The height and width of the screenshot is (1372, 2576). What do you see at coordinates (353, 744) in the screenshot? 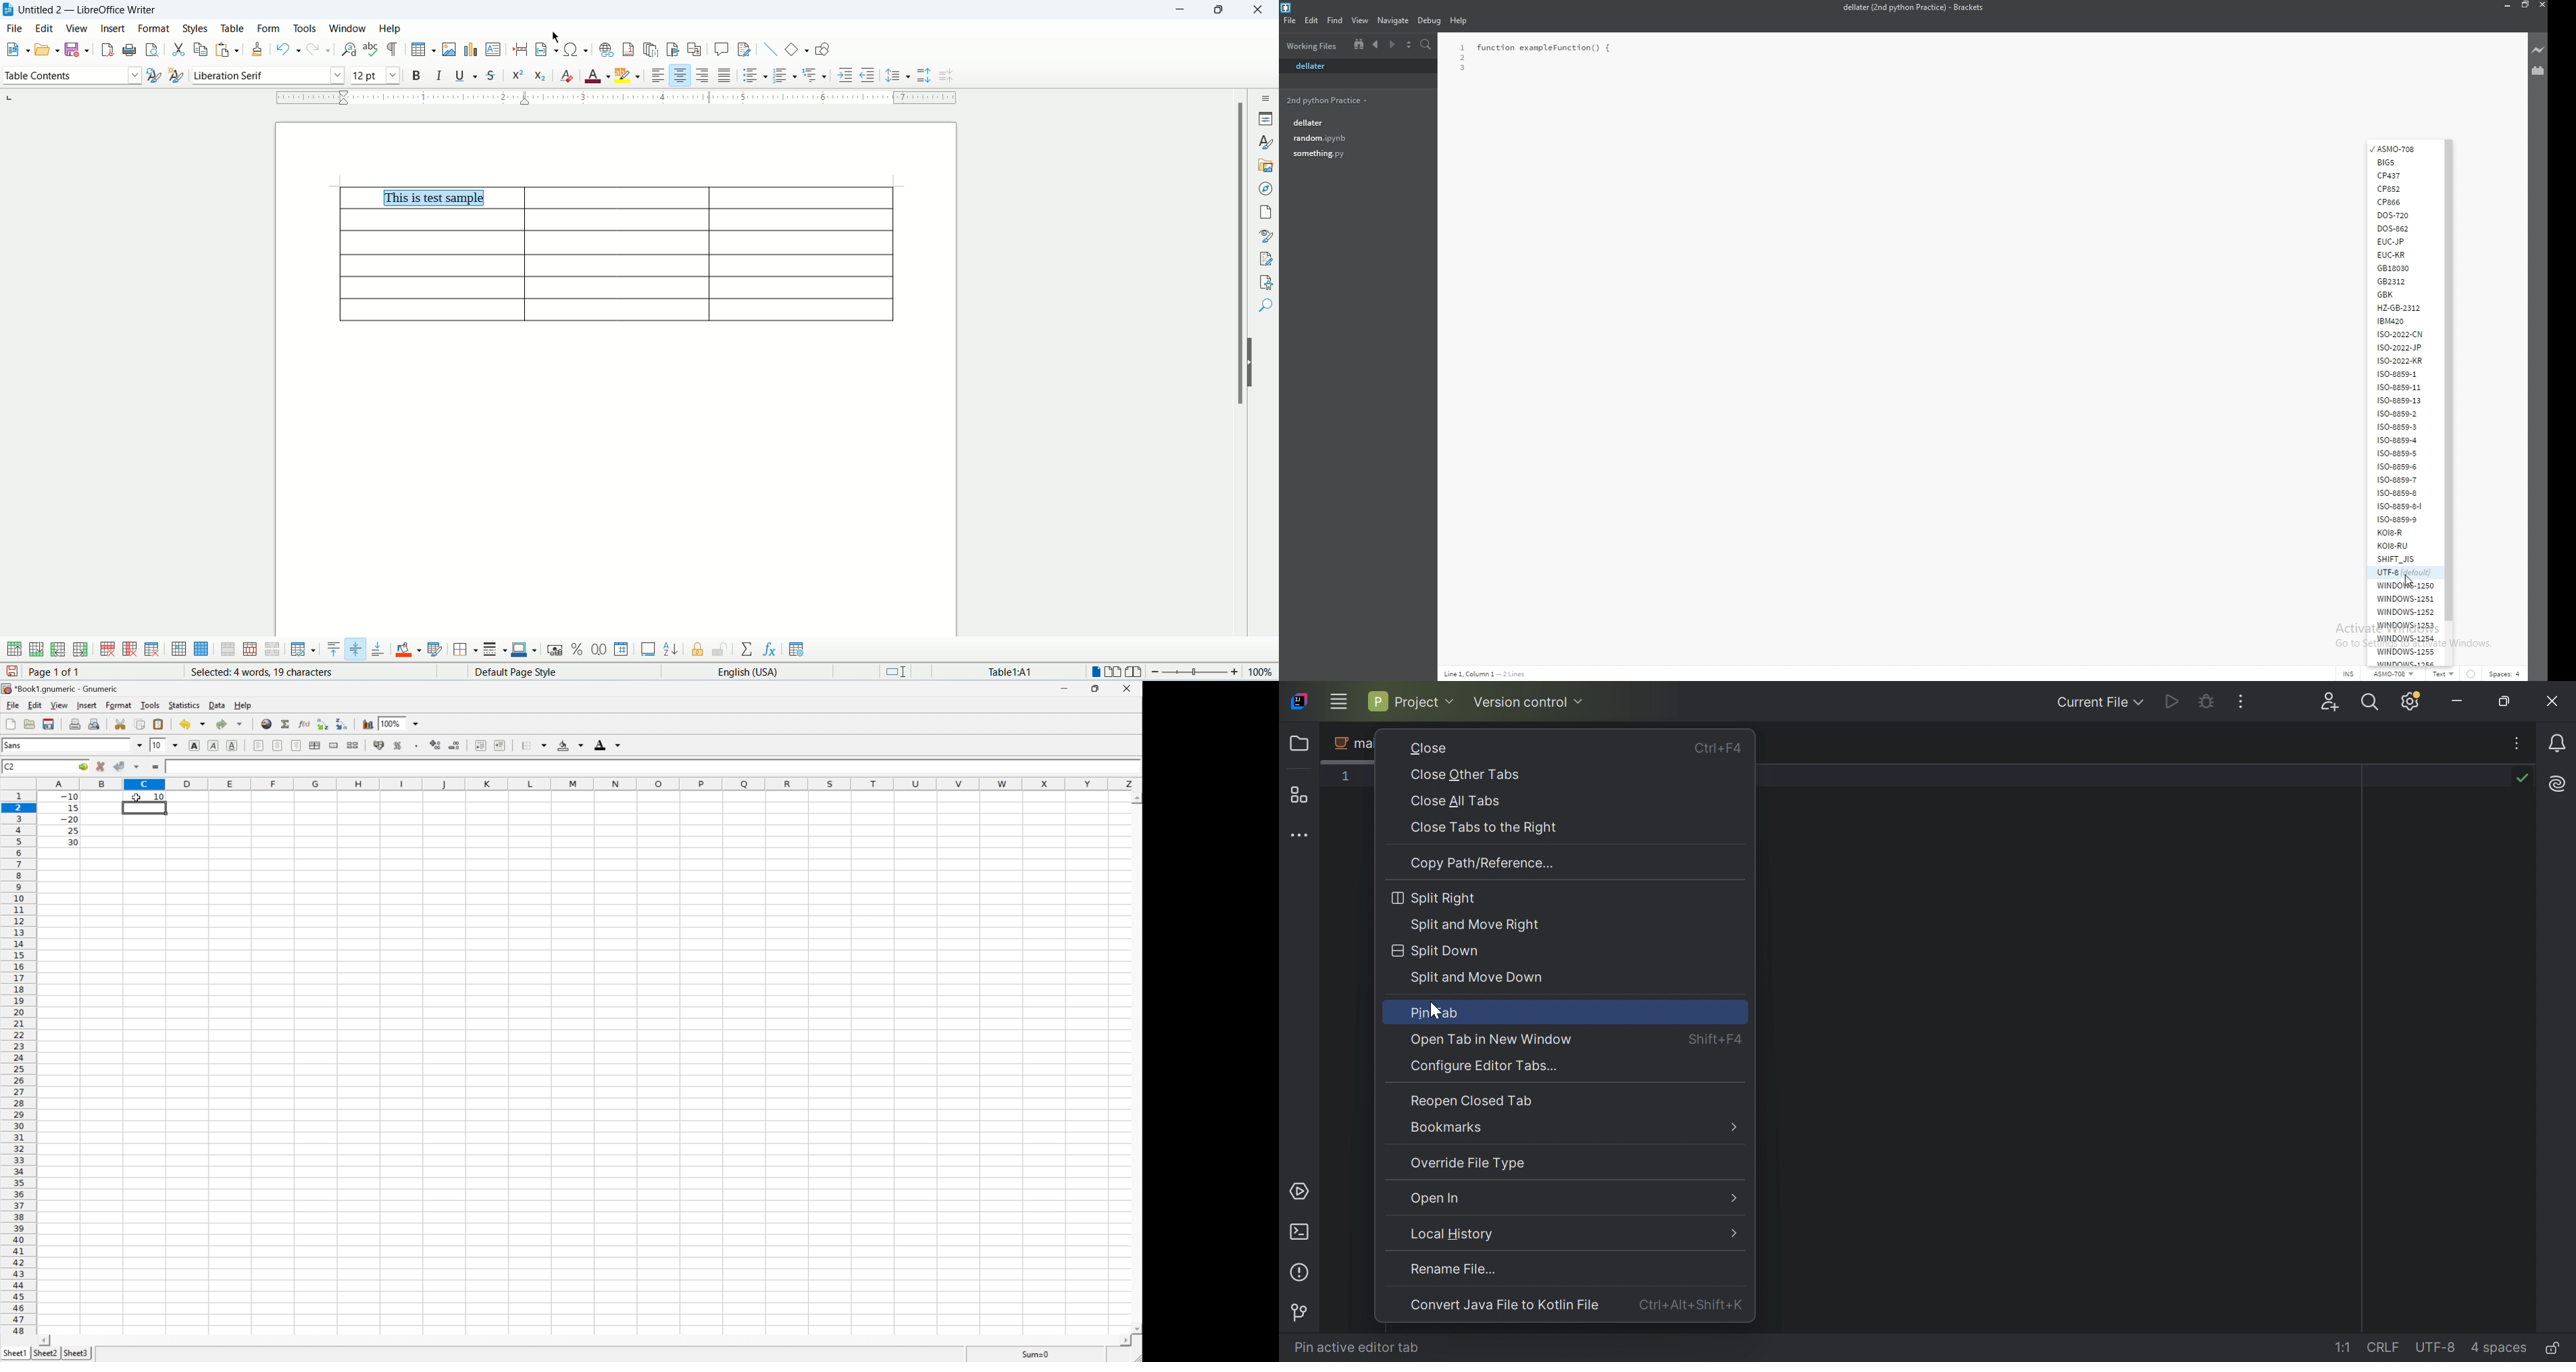
I see `split merged ranges of cells` at bounding box center [353, 744].